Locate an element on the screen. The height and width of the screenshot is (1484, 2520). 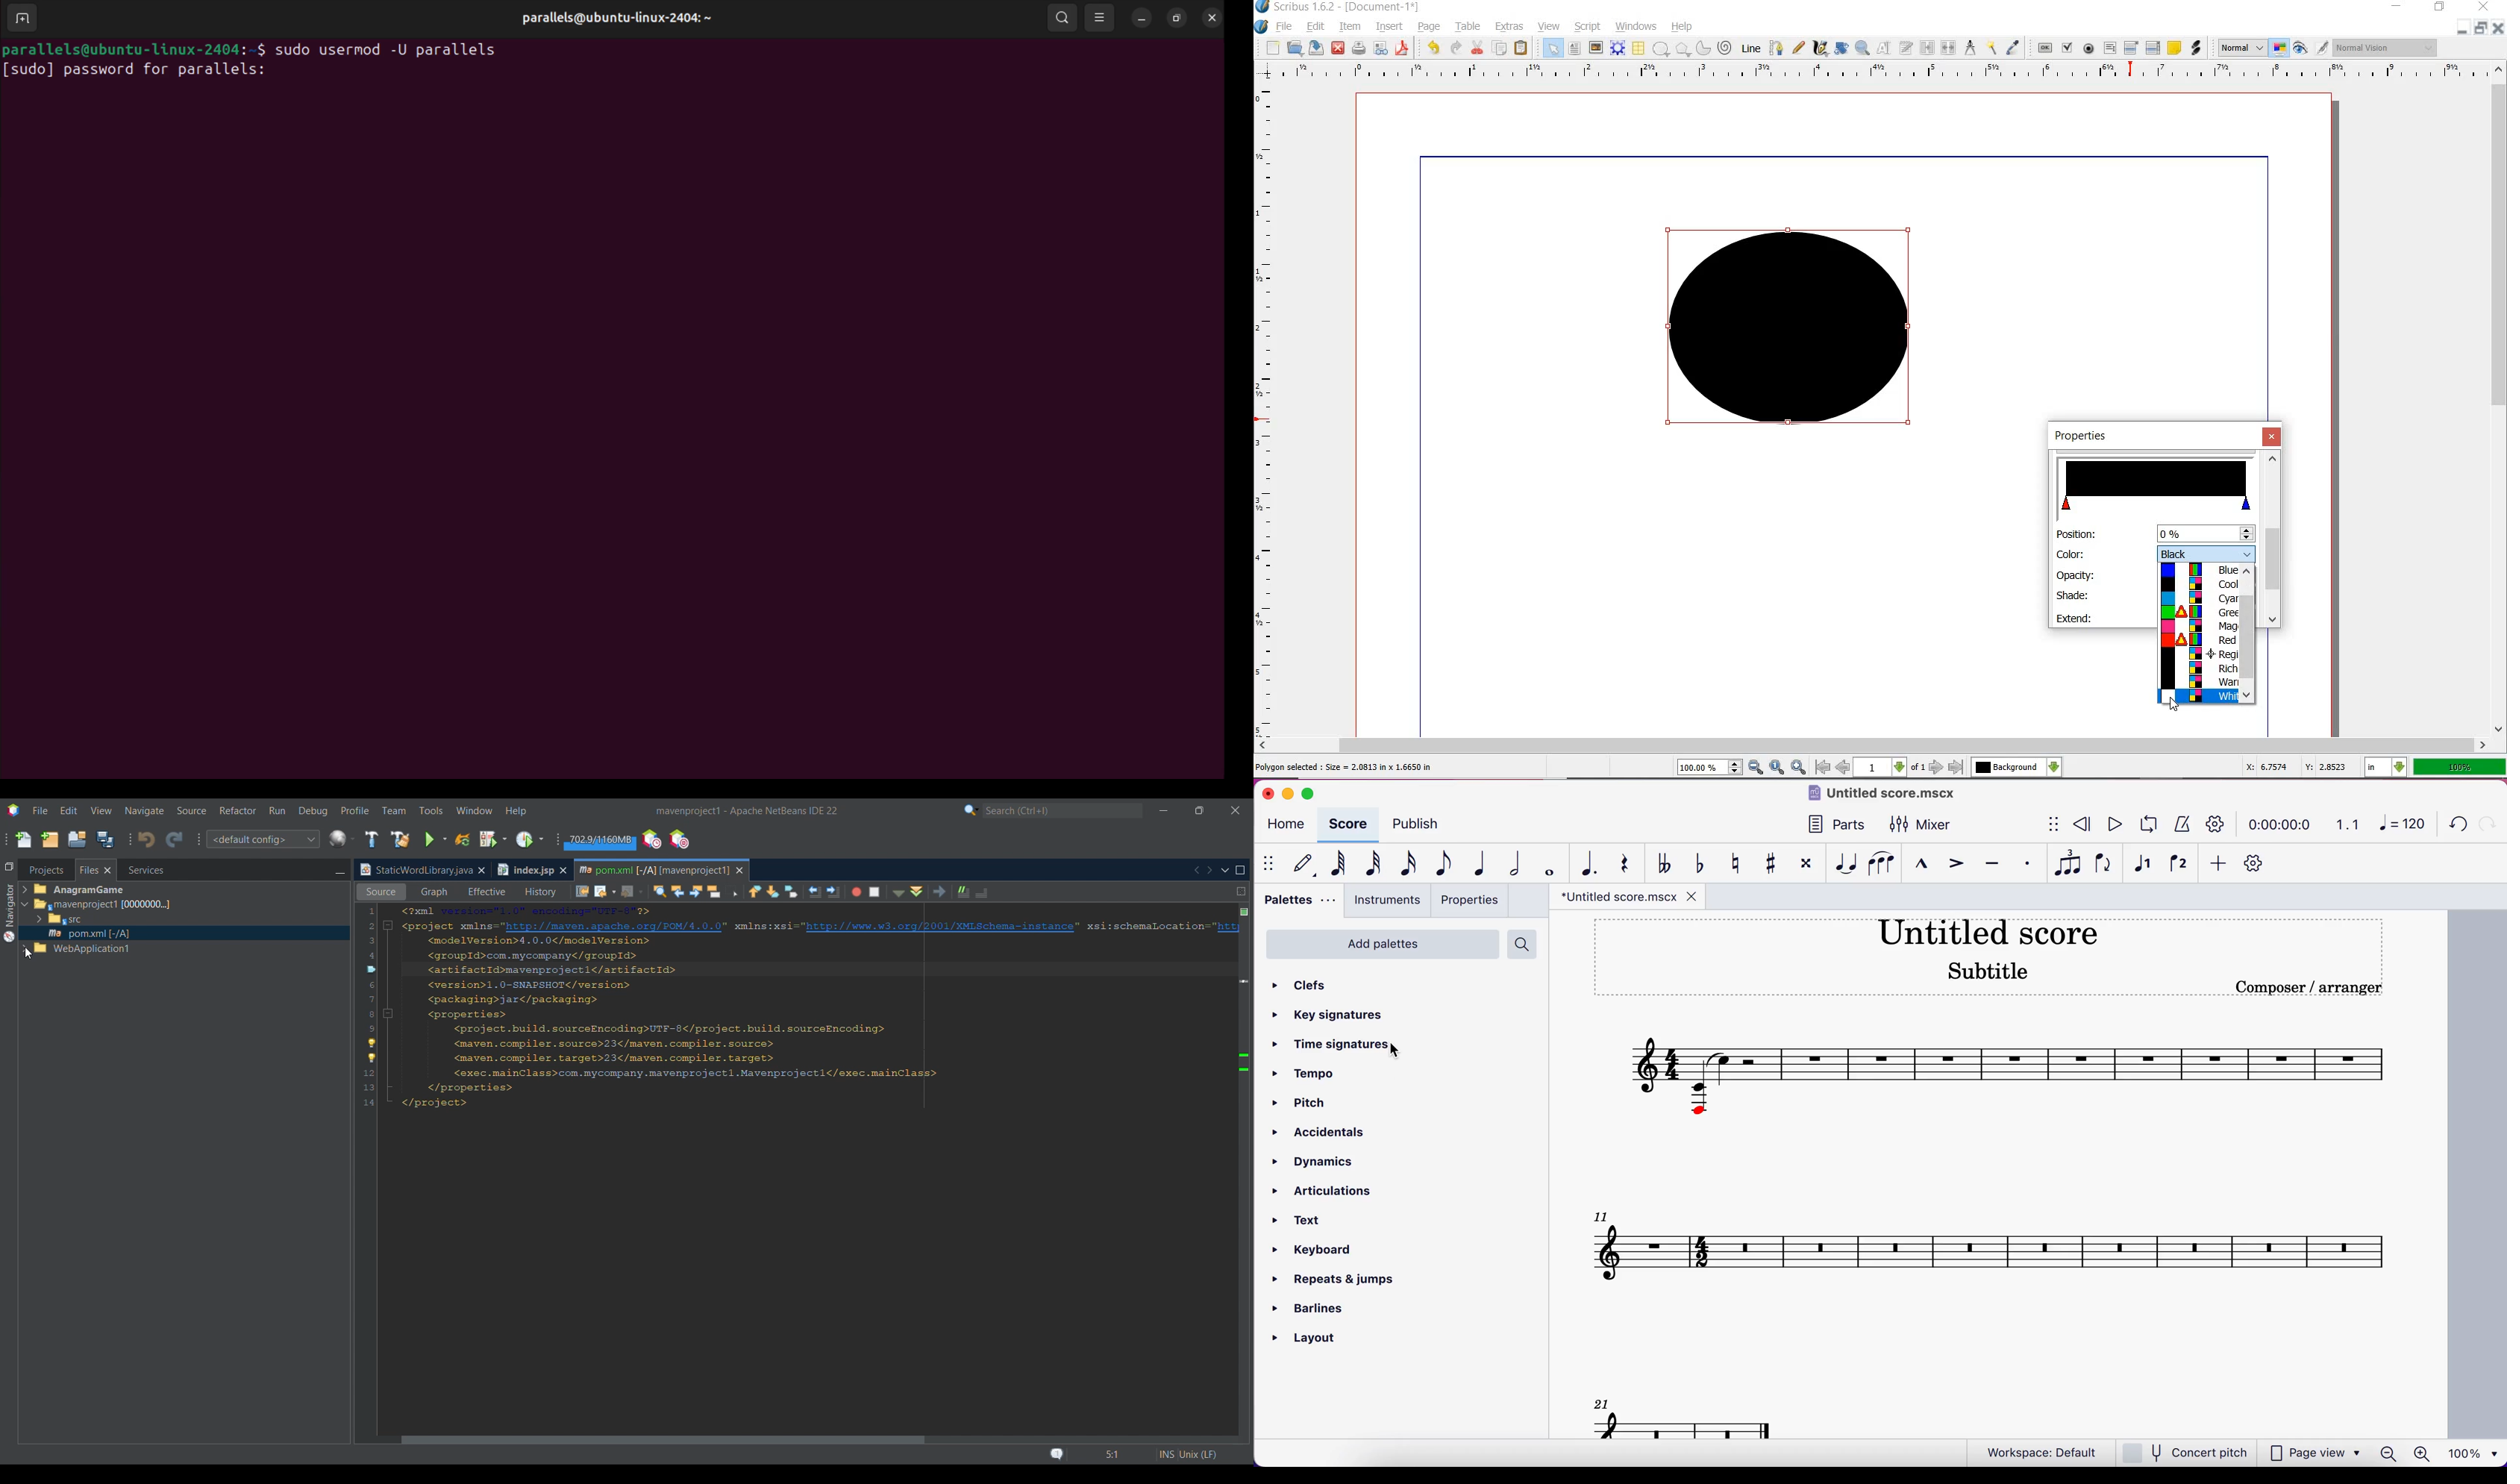
zoom out is located at coordinates (2389, 1454).